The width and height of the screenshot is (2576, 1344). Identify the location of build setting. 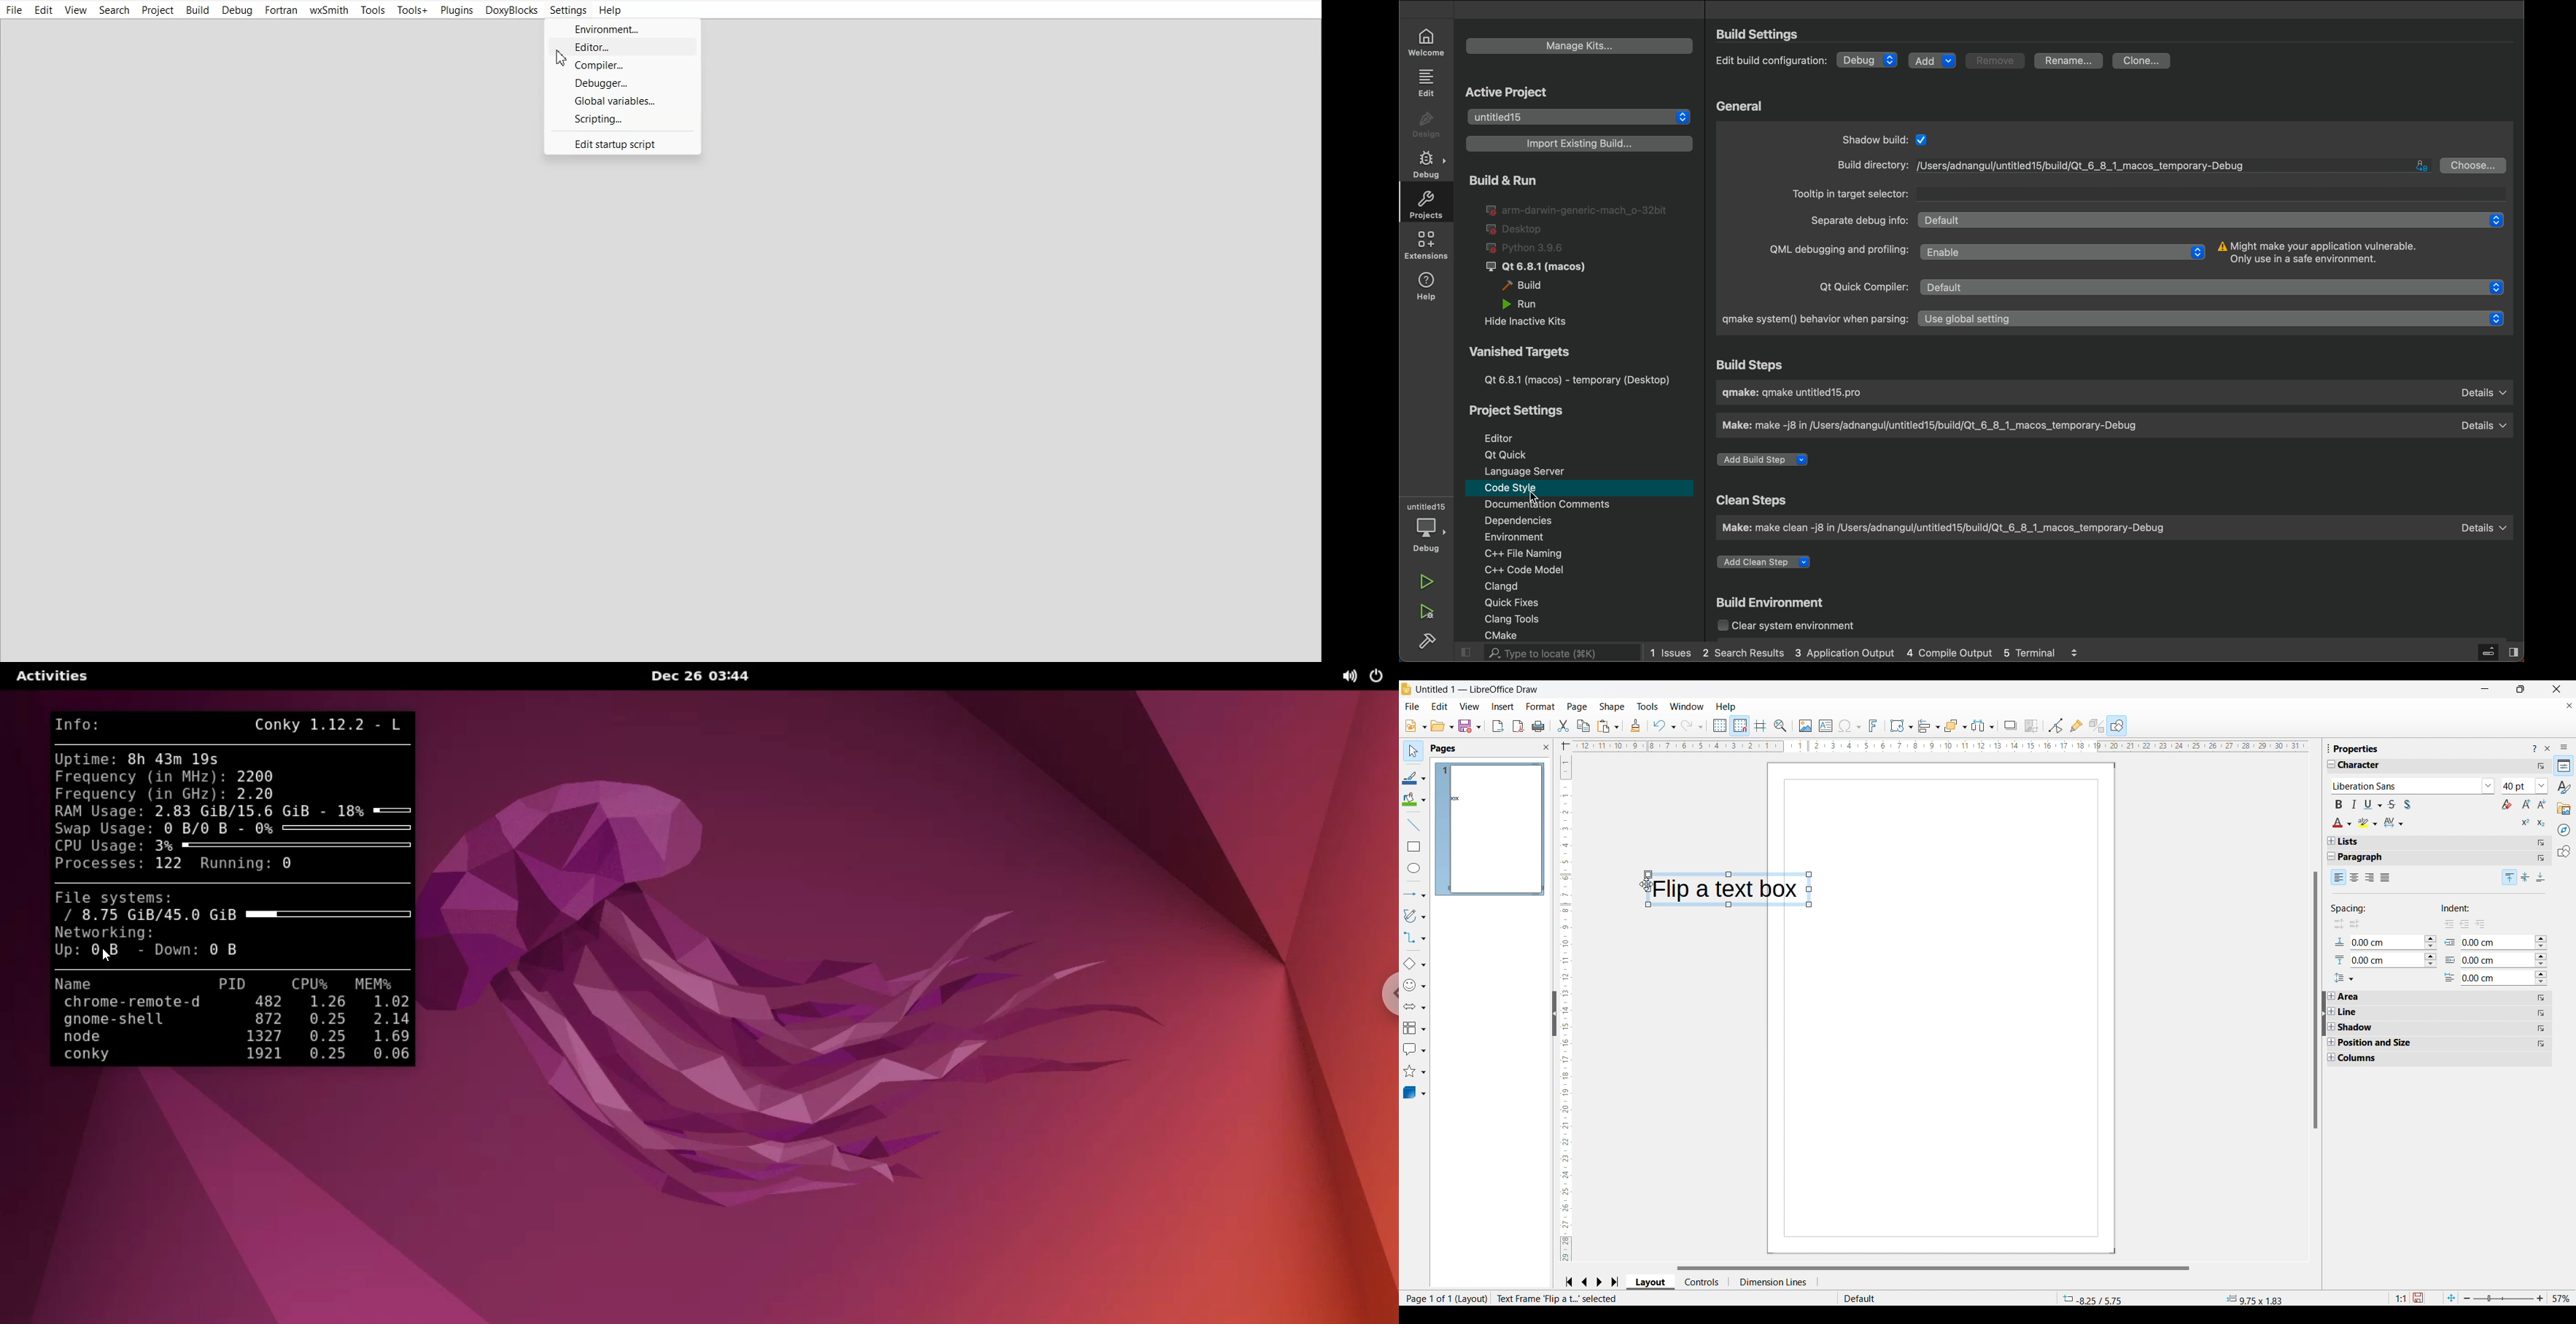
(1765, 34).